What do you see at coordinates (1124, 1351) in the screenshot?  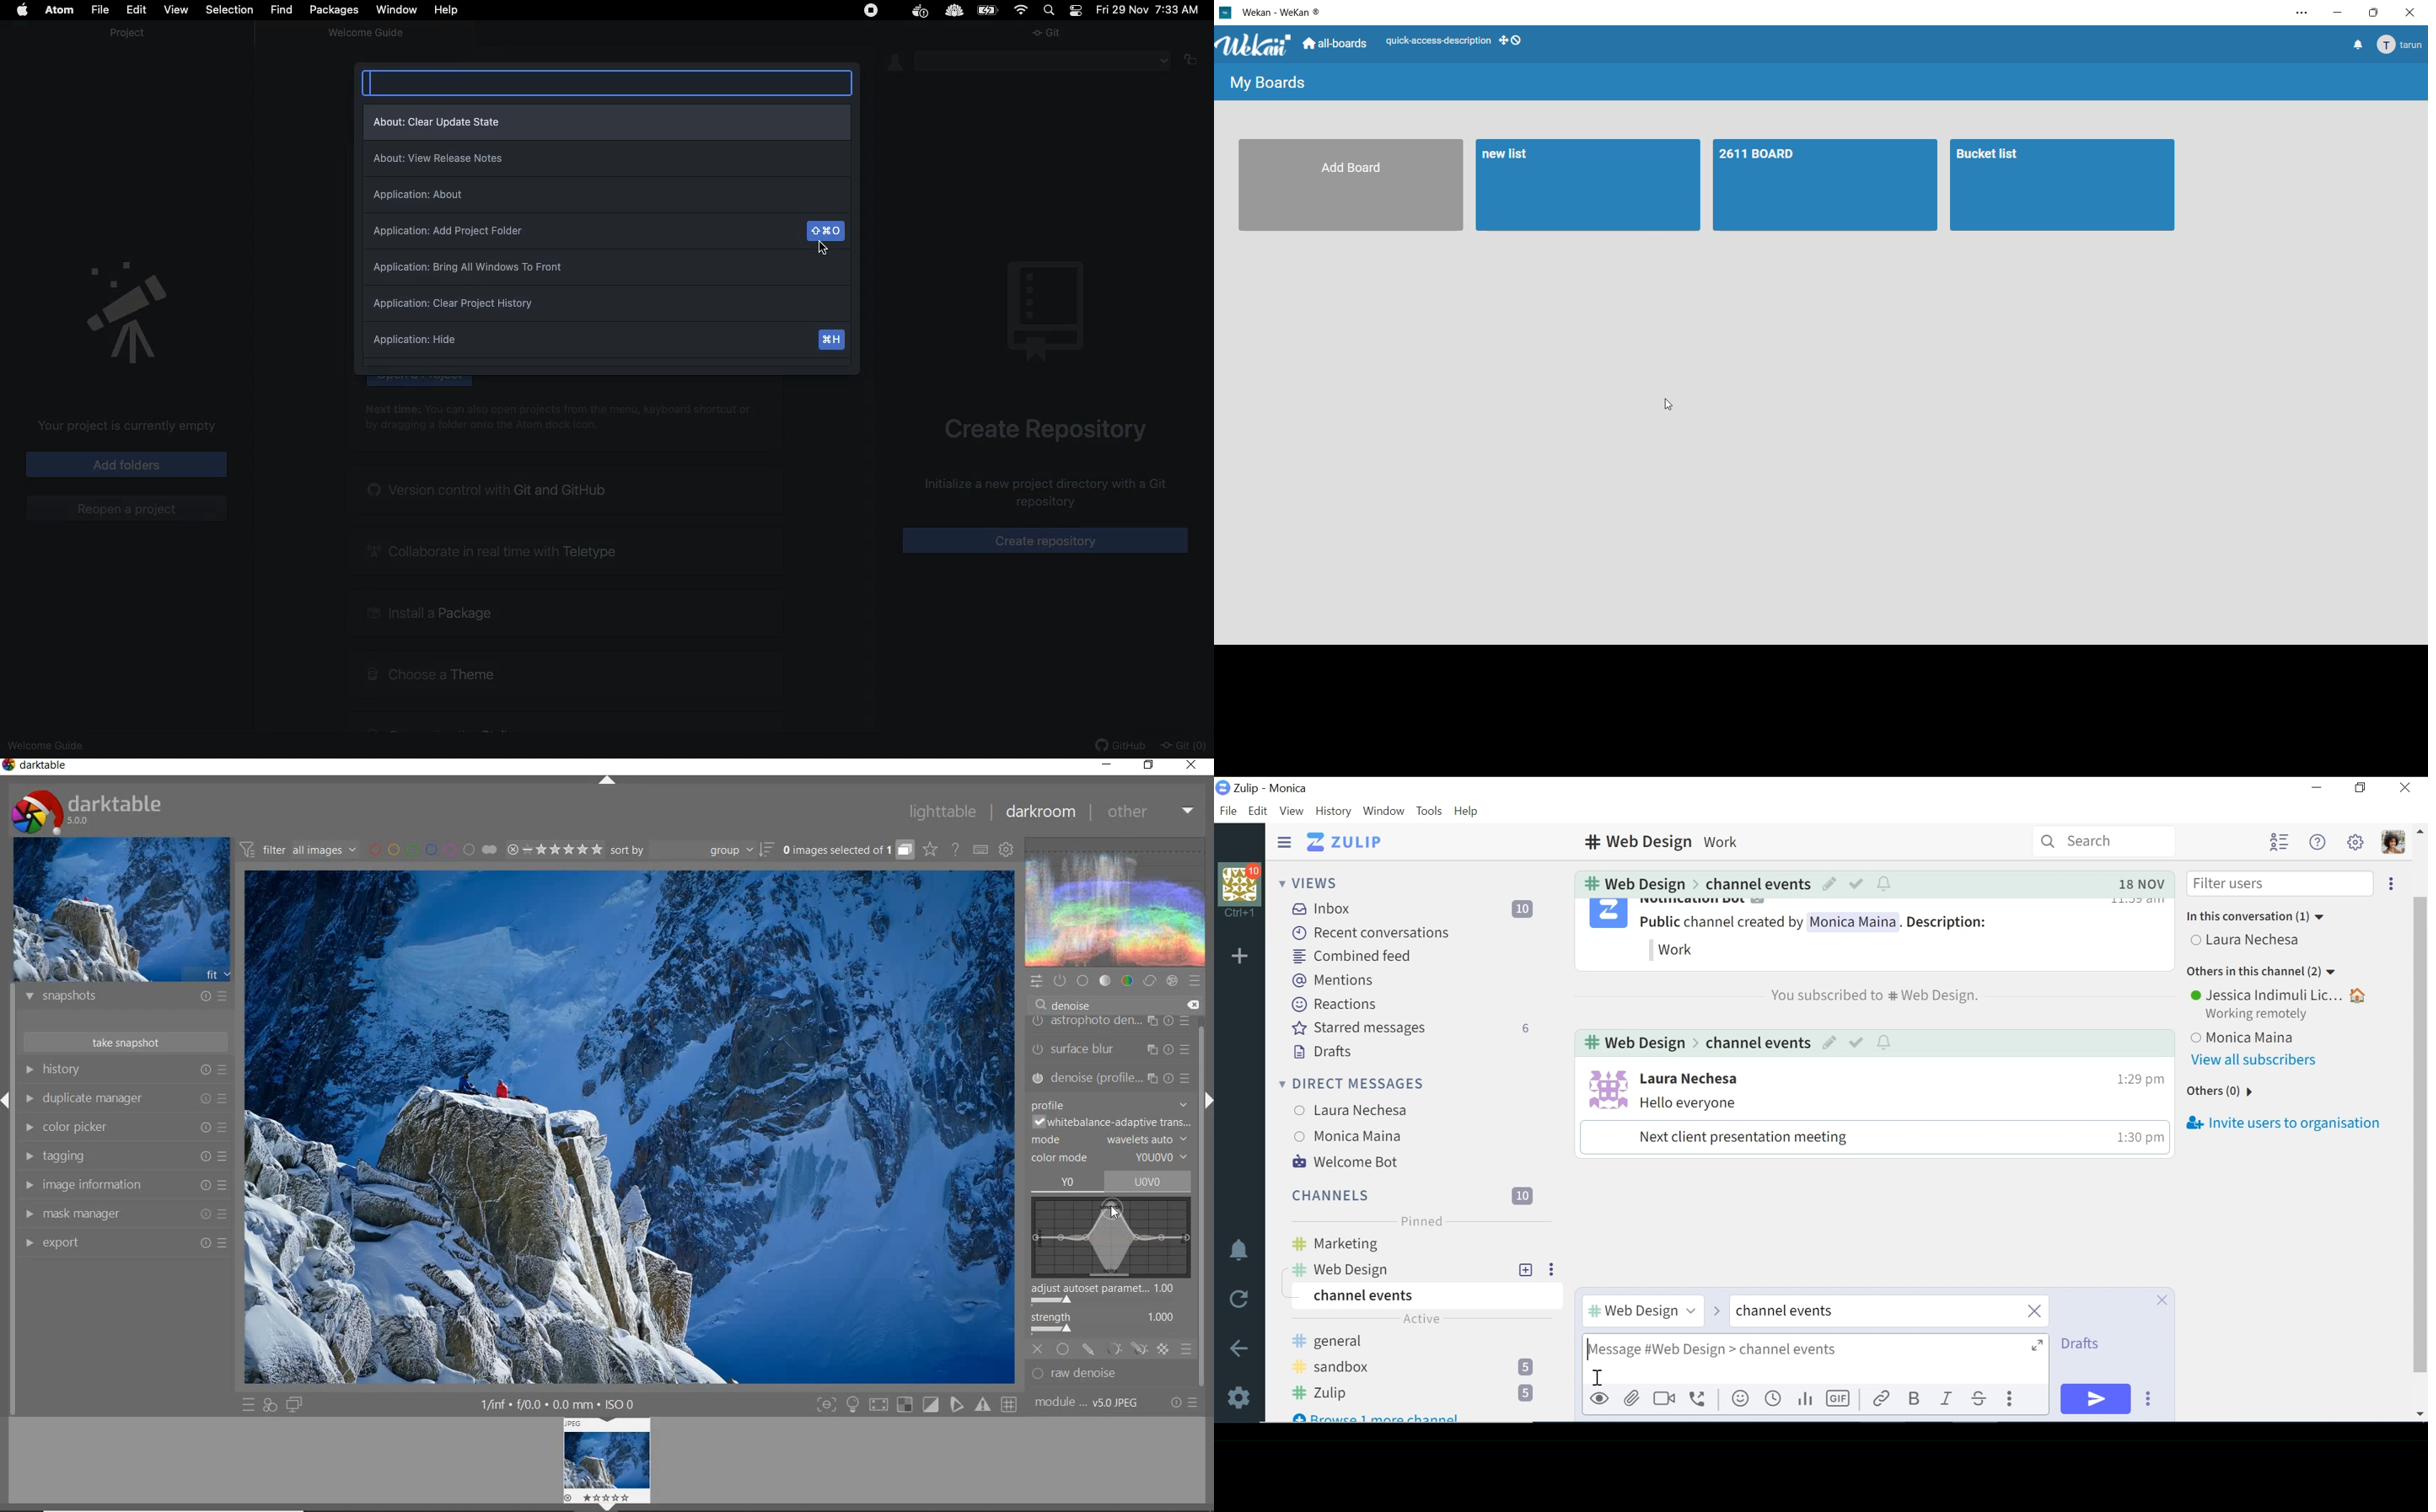 I see `MASK OPTIONS` at bounding box center [1124, 1351].